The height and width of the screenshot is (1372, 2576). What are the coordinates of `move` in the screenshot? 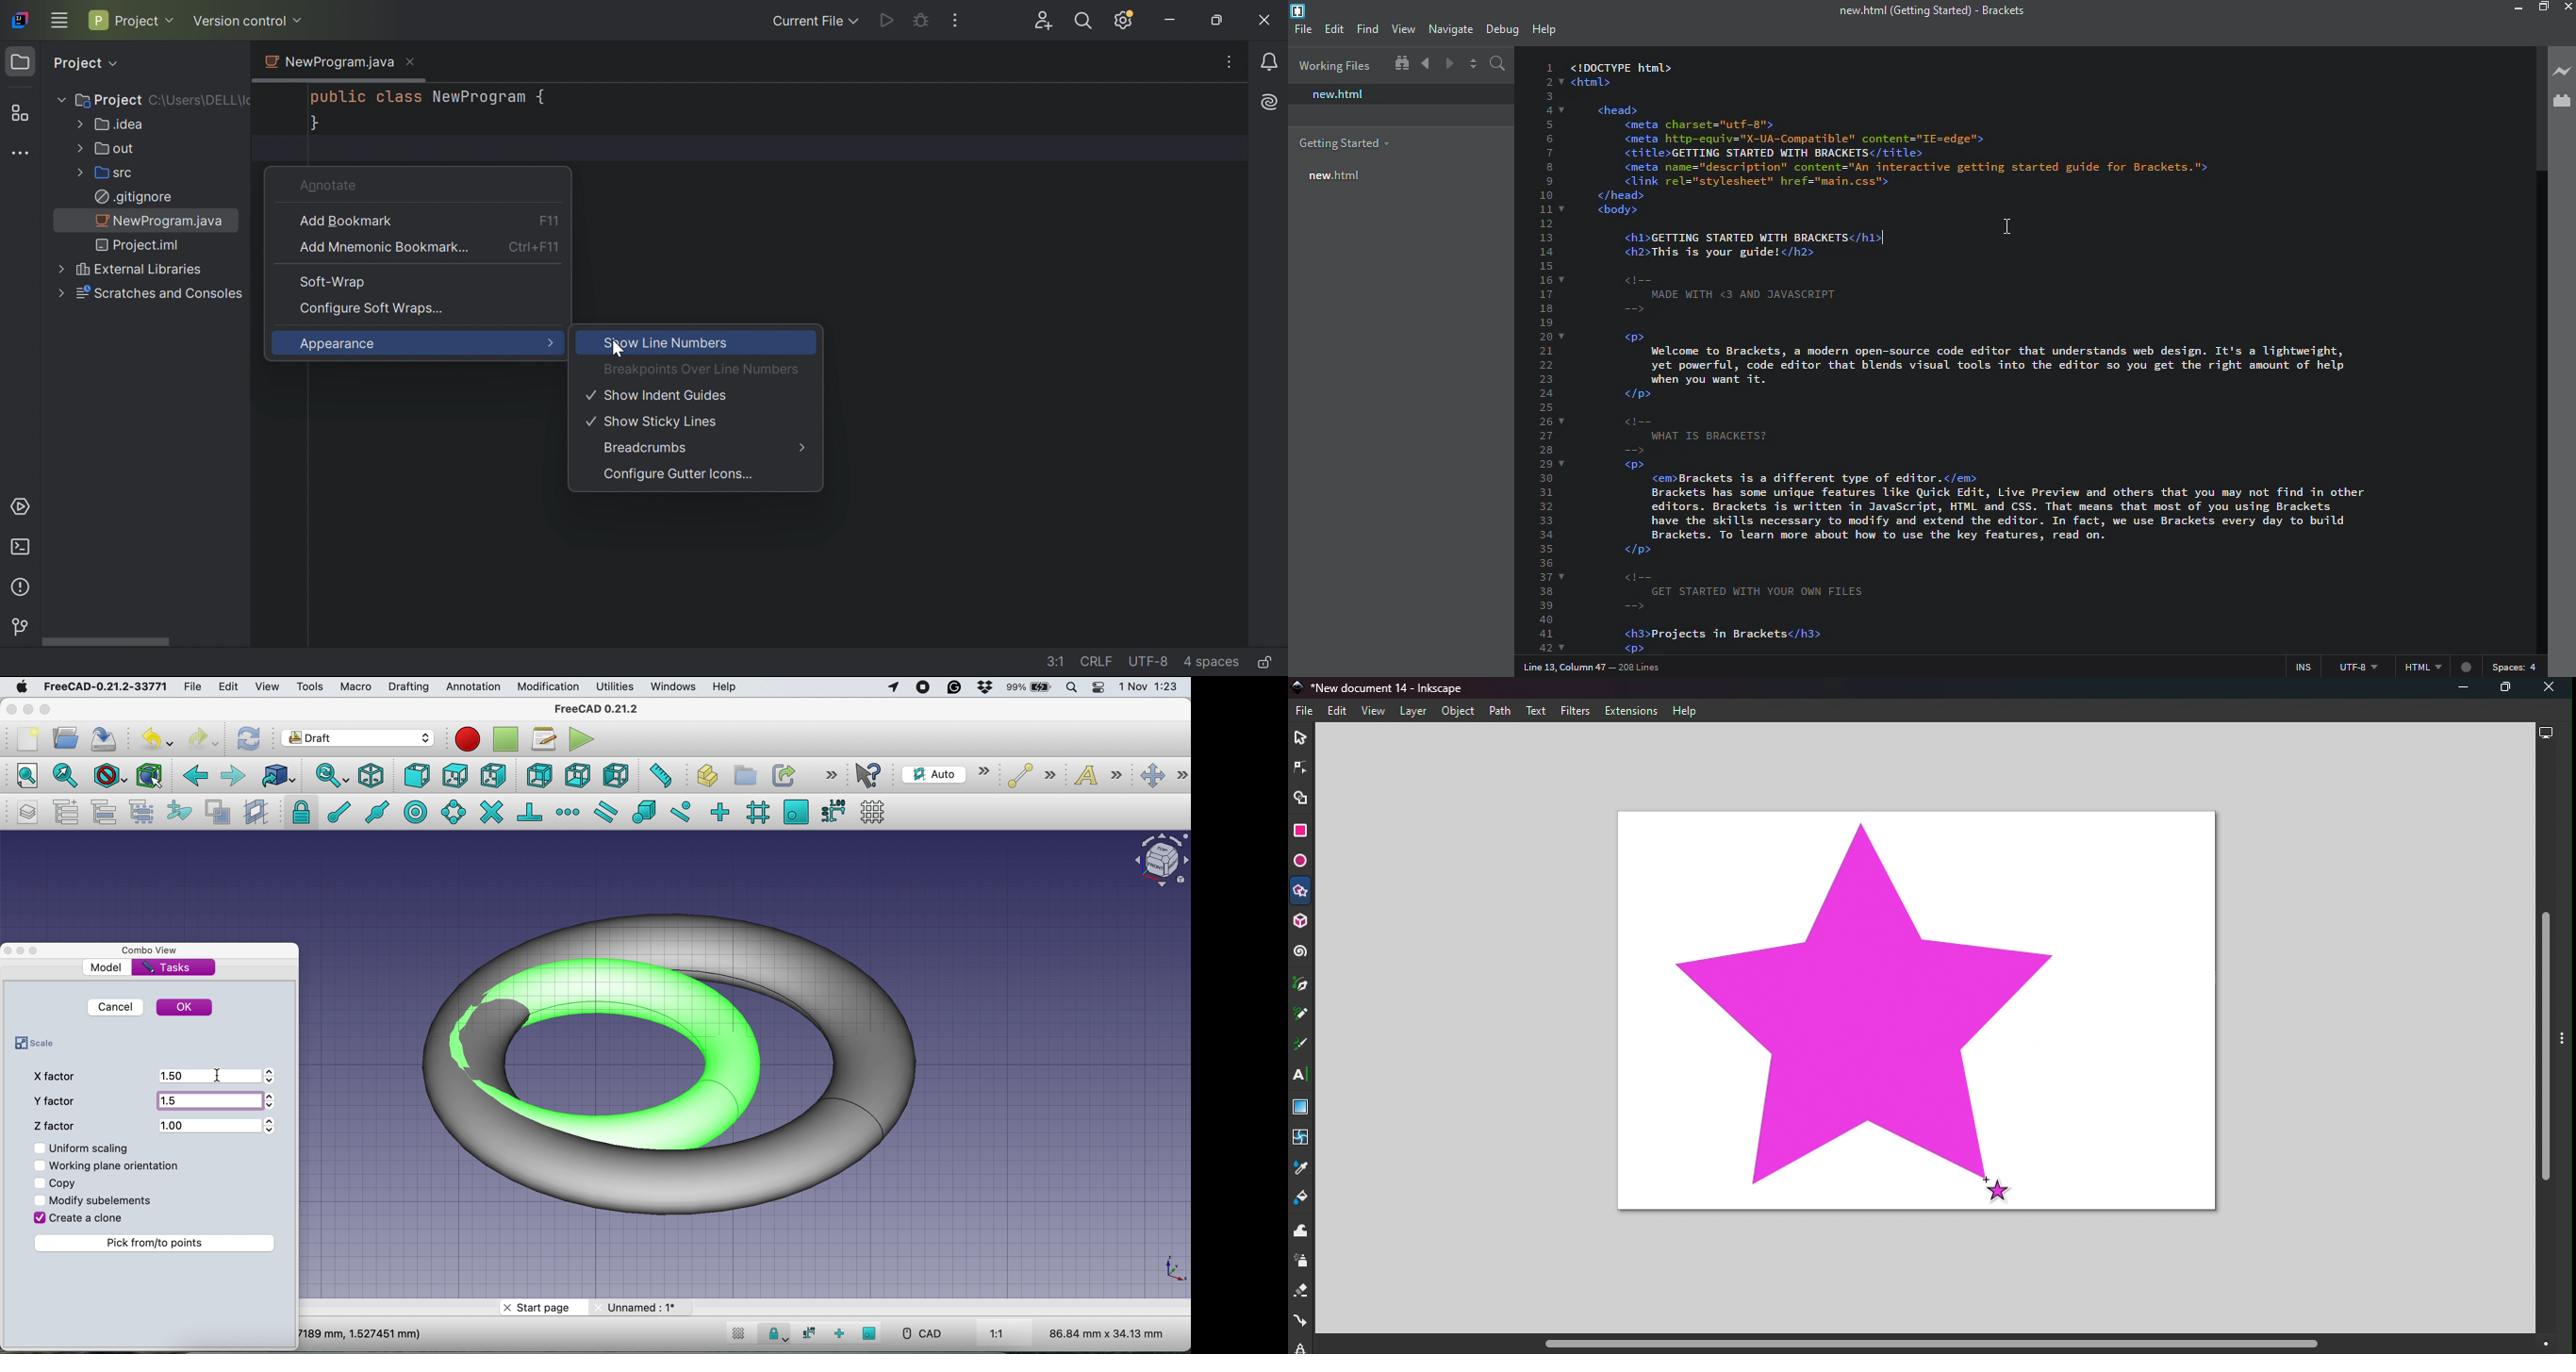 It's located at (1164, 776).